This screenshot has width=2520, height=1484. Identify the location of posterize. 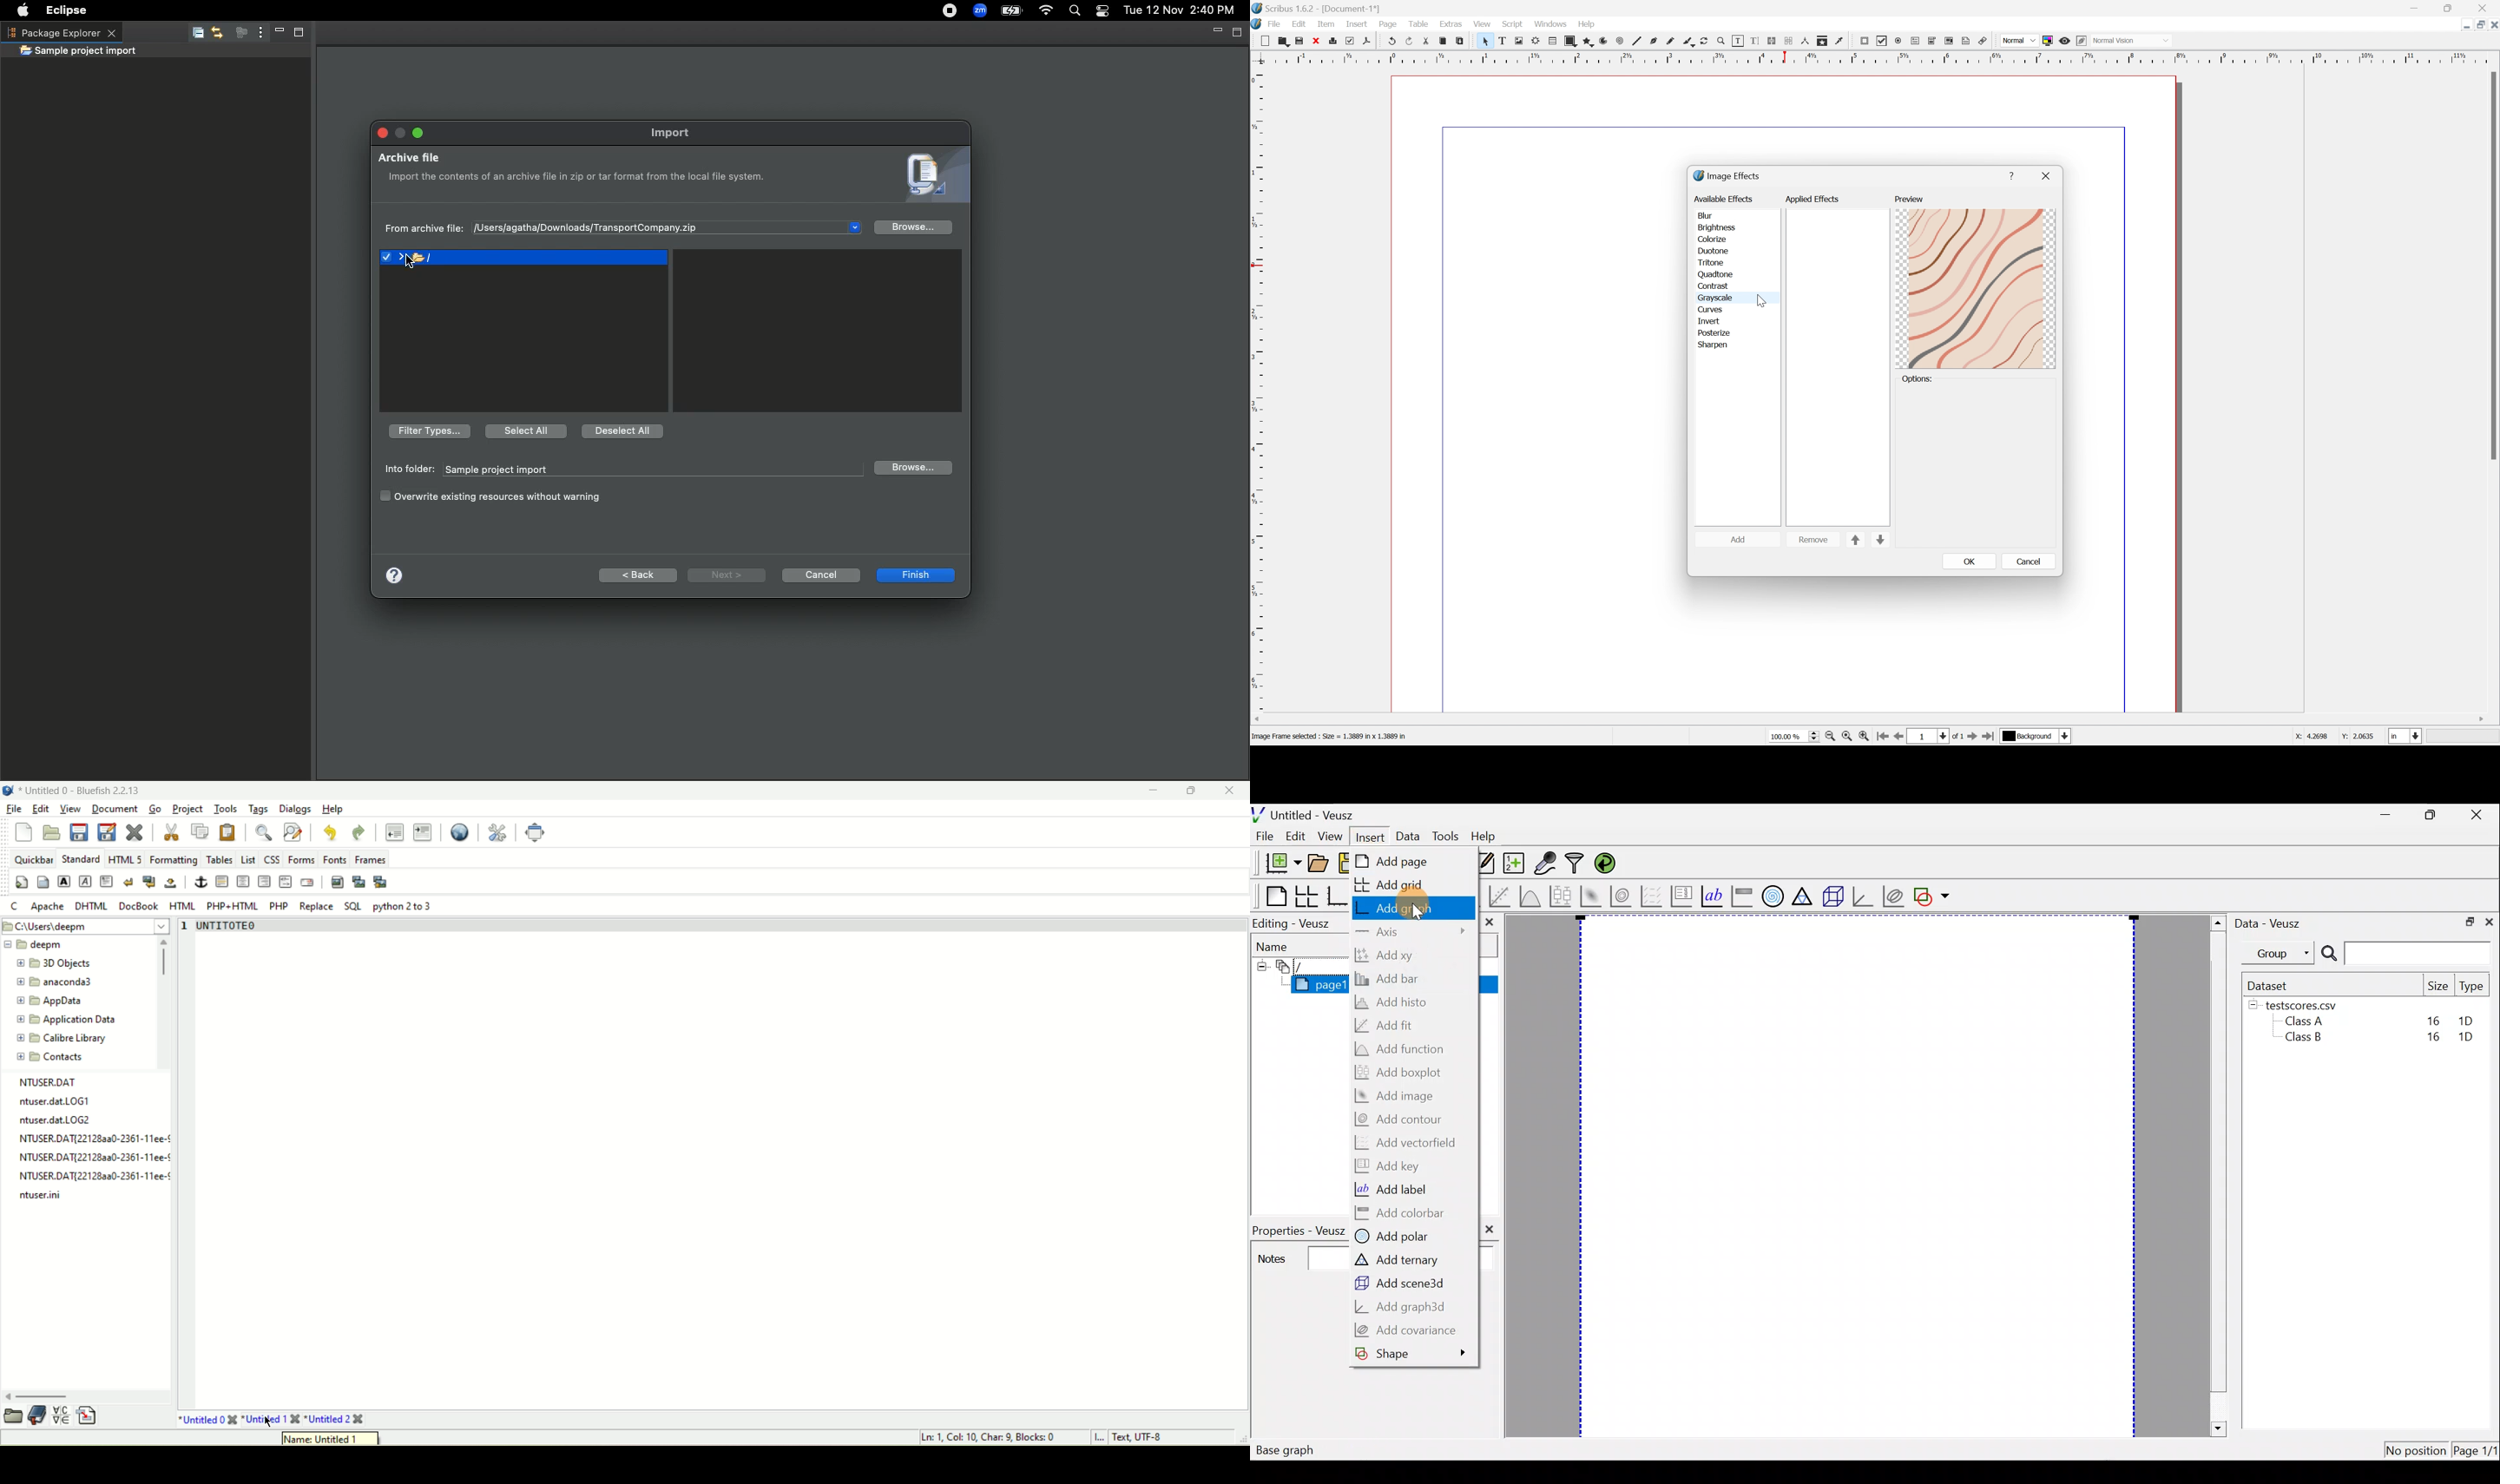
(1712, 333).